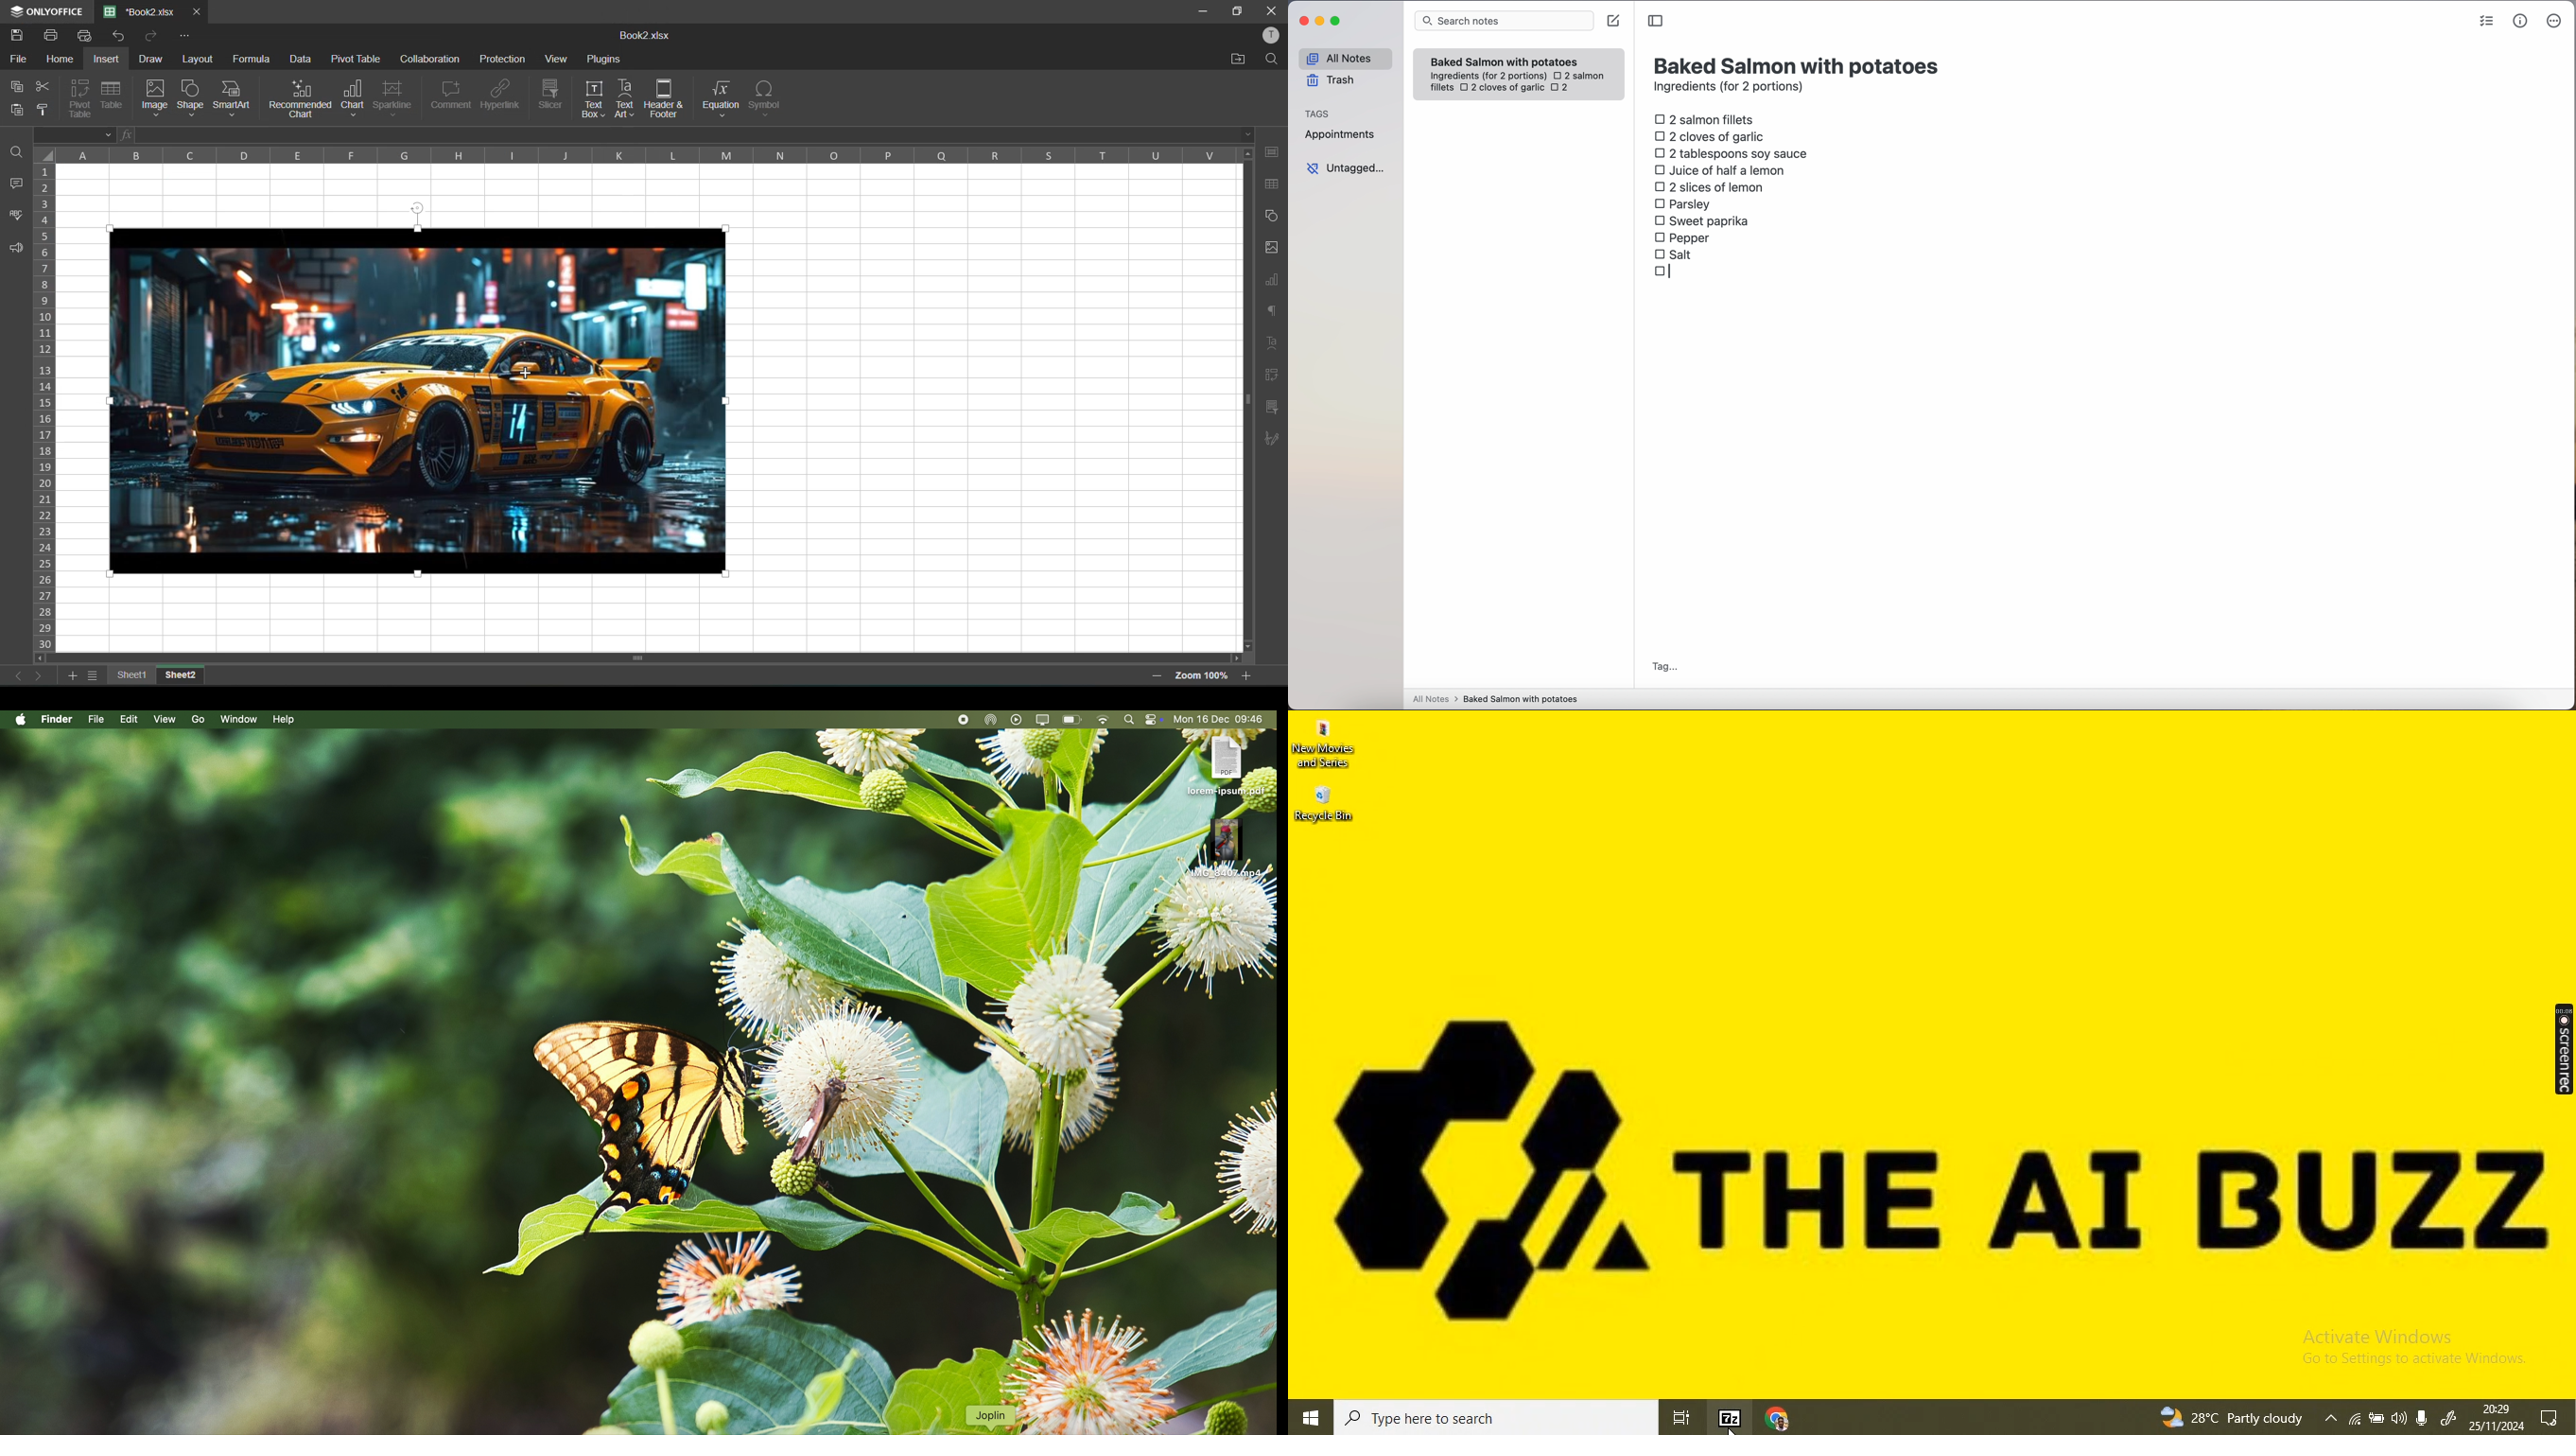 The image size is (2576, 1456). Describe the element at coordinates (1703, 221) in the screenshot. I see `sweet paprika` at that location.